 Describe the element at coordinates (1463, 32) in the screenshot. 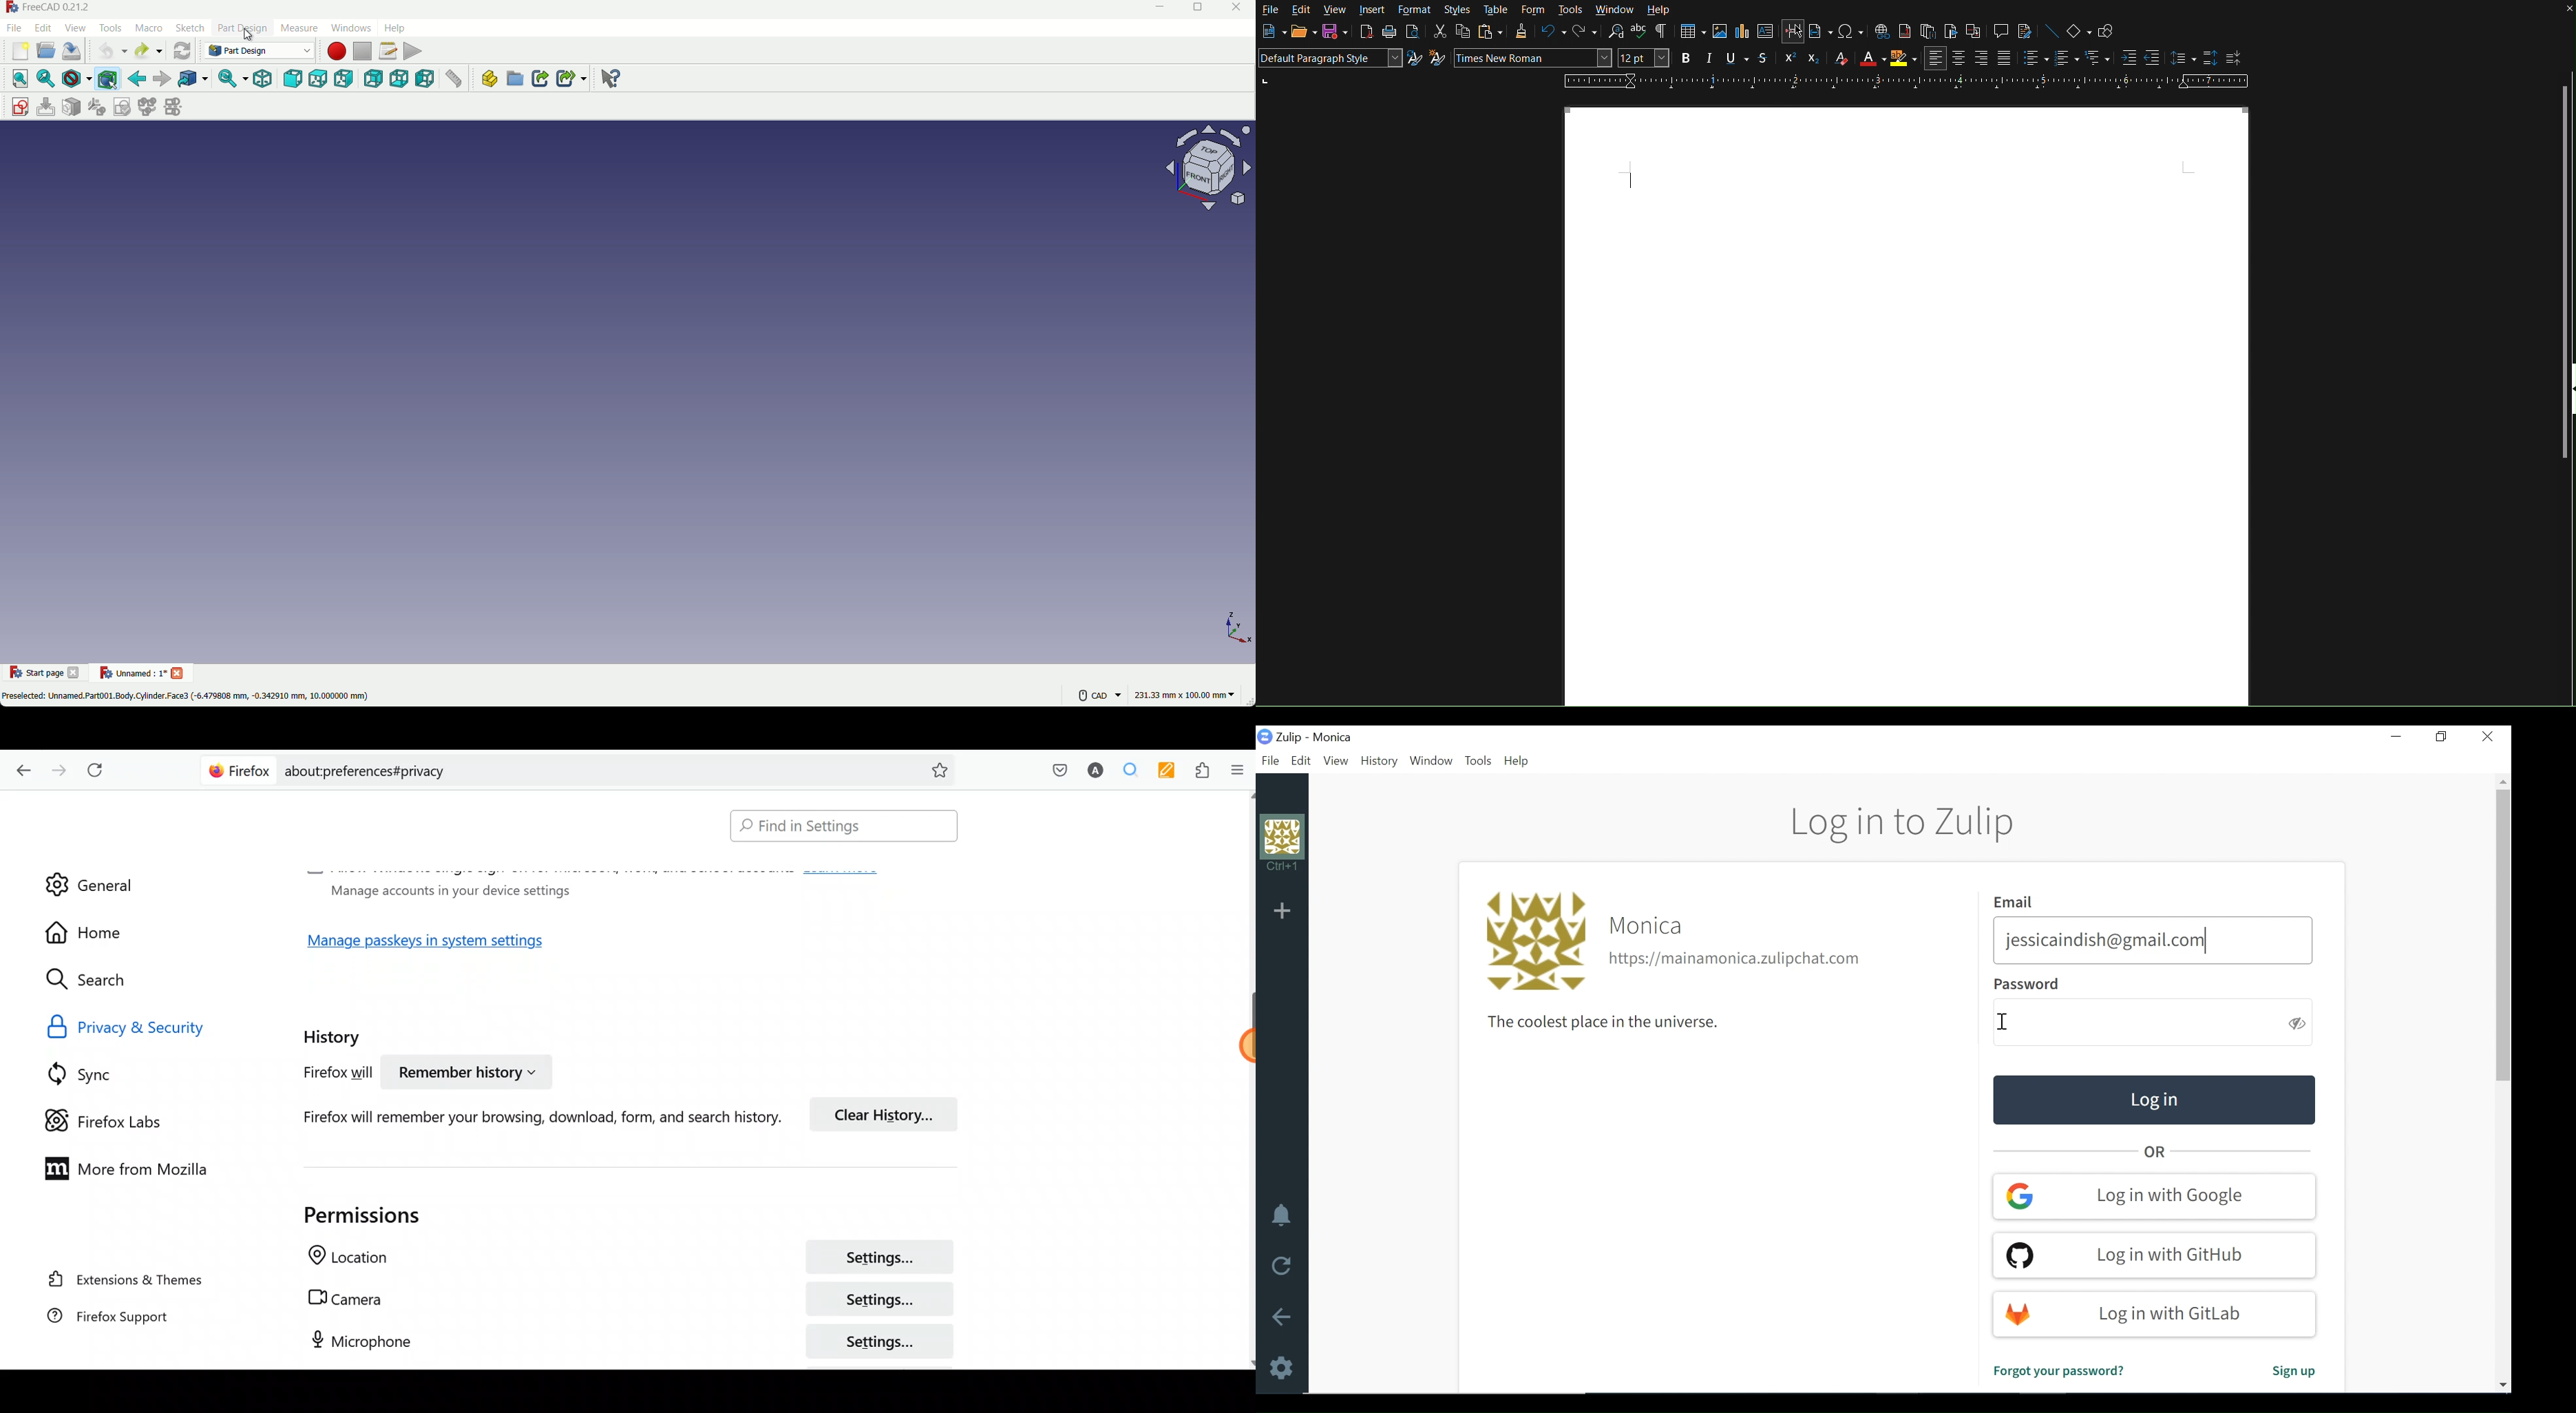

I see `Copy` at that location.